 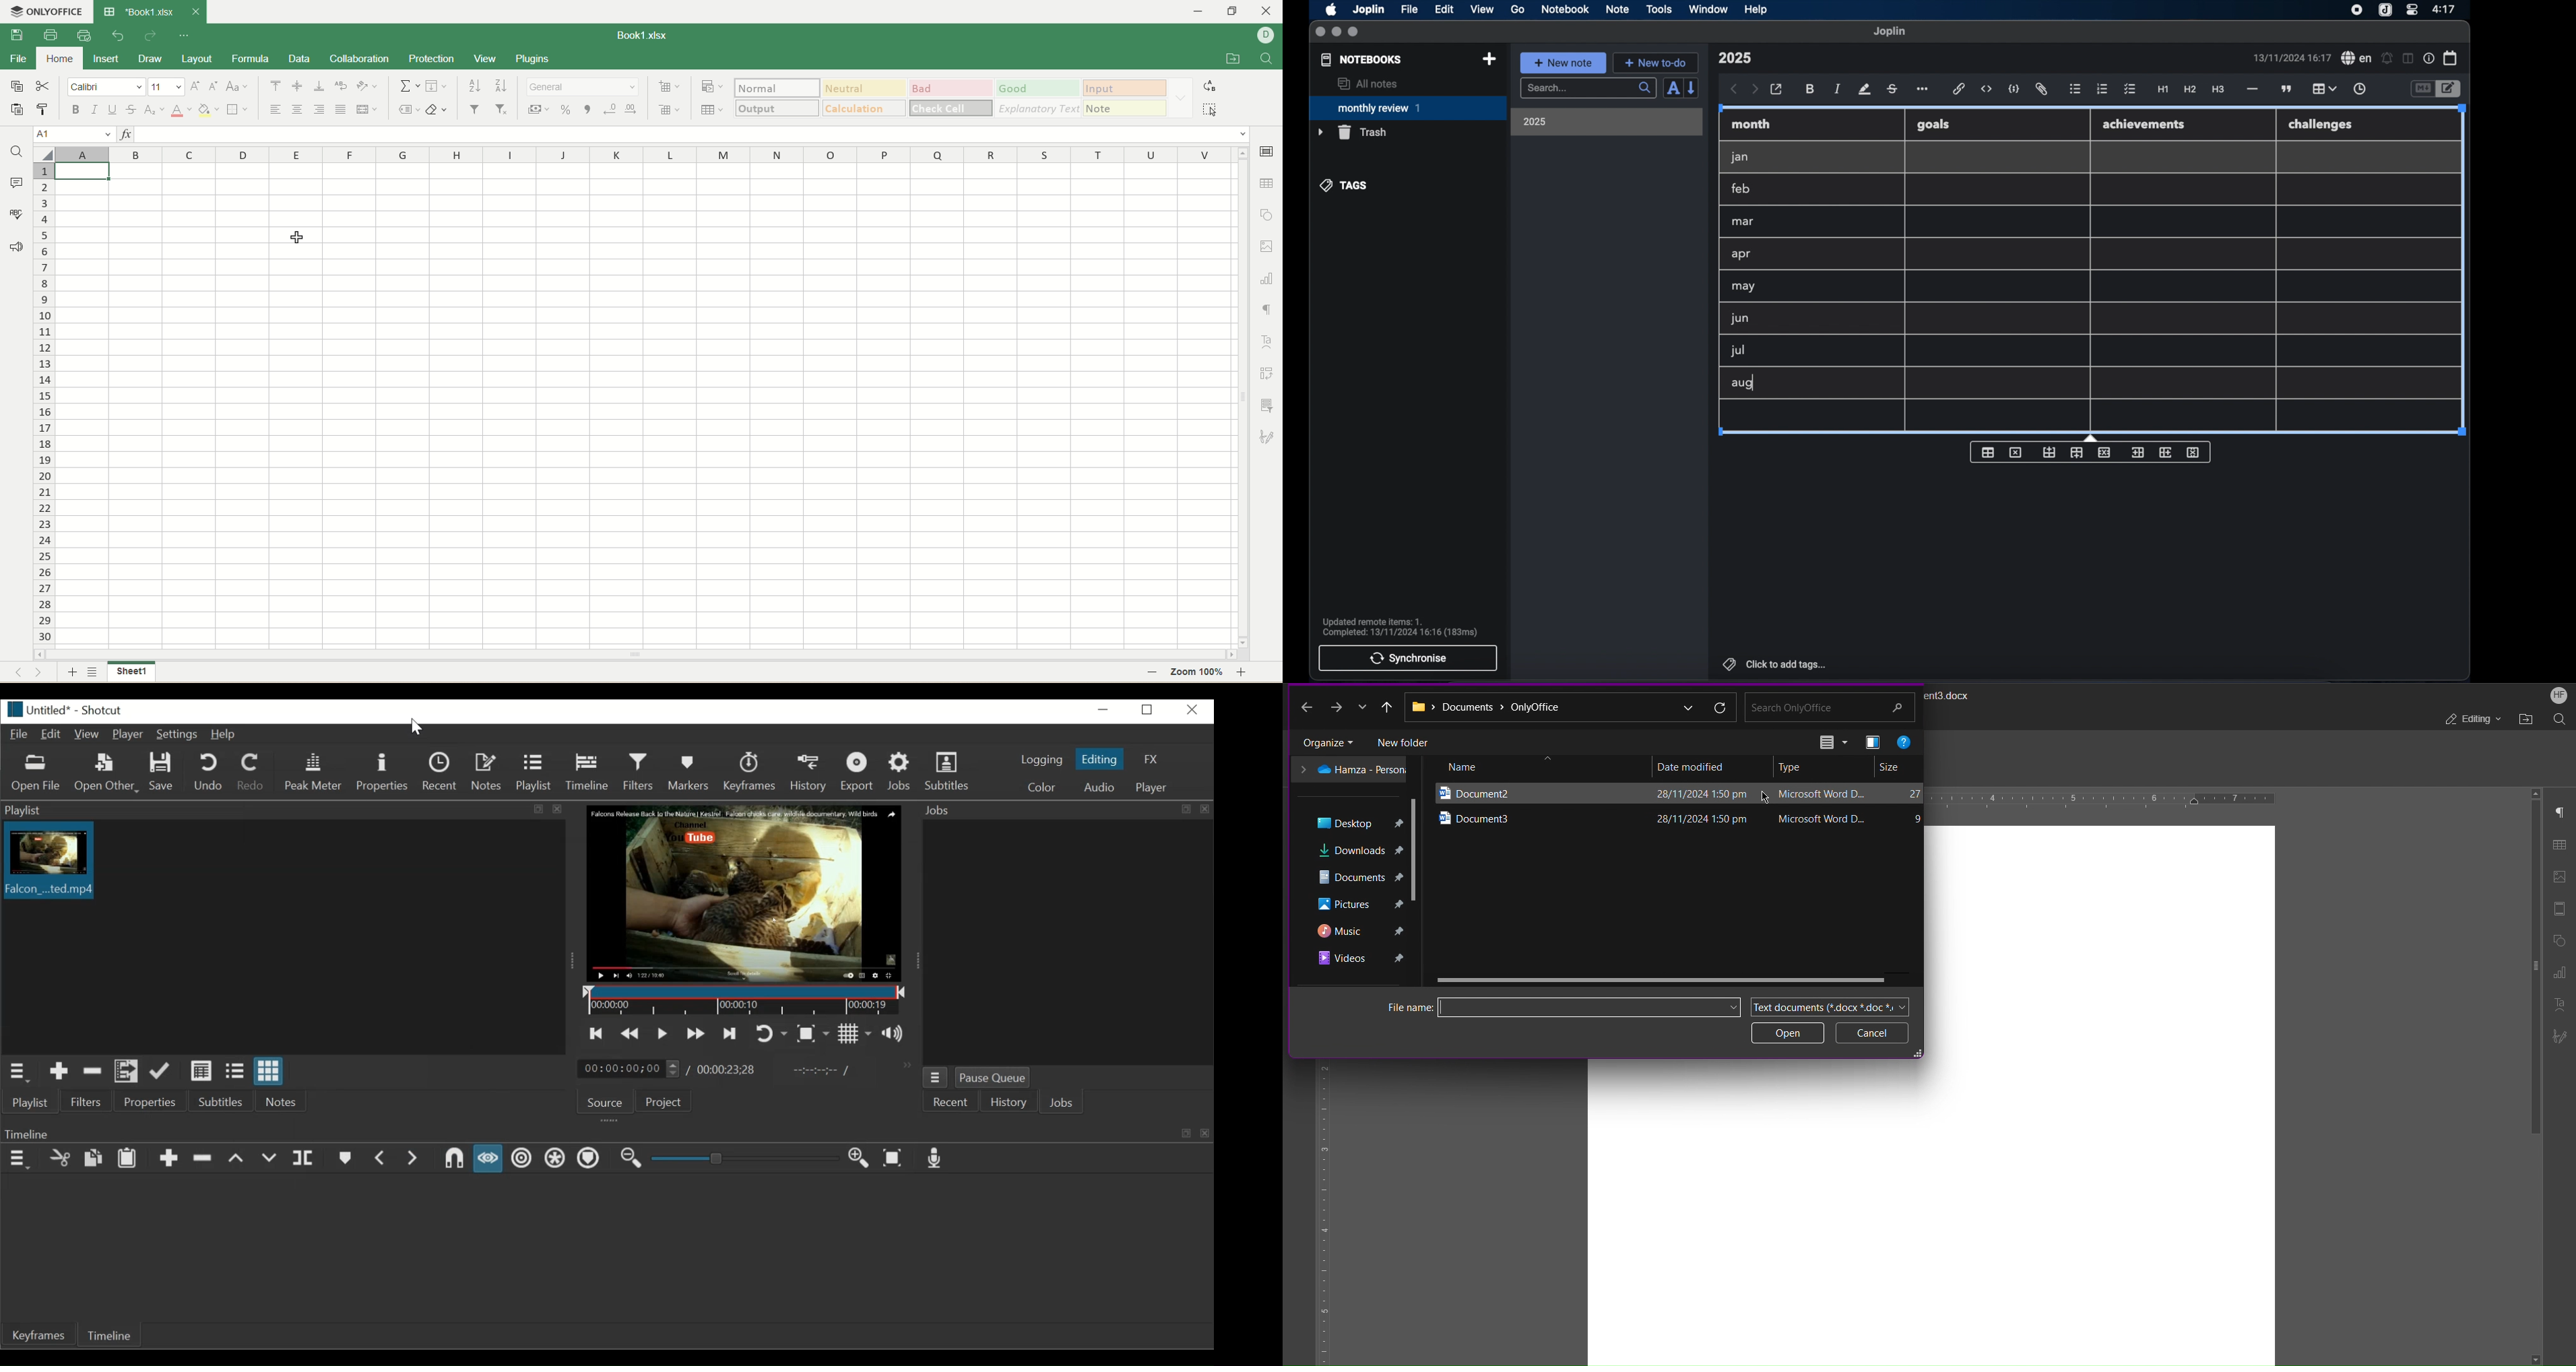 I want to click on reverse sort order, so click(x=1692, y=87).